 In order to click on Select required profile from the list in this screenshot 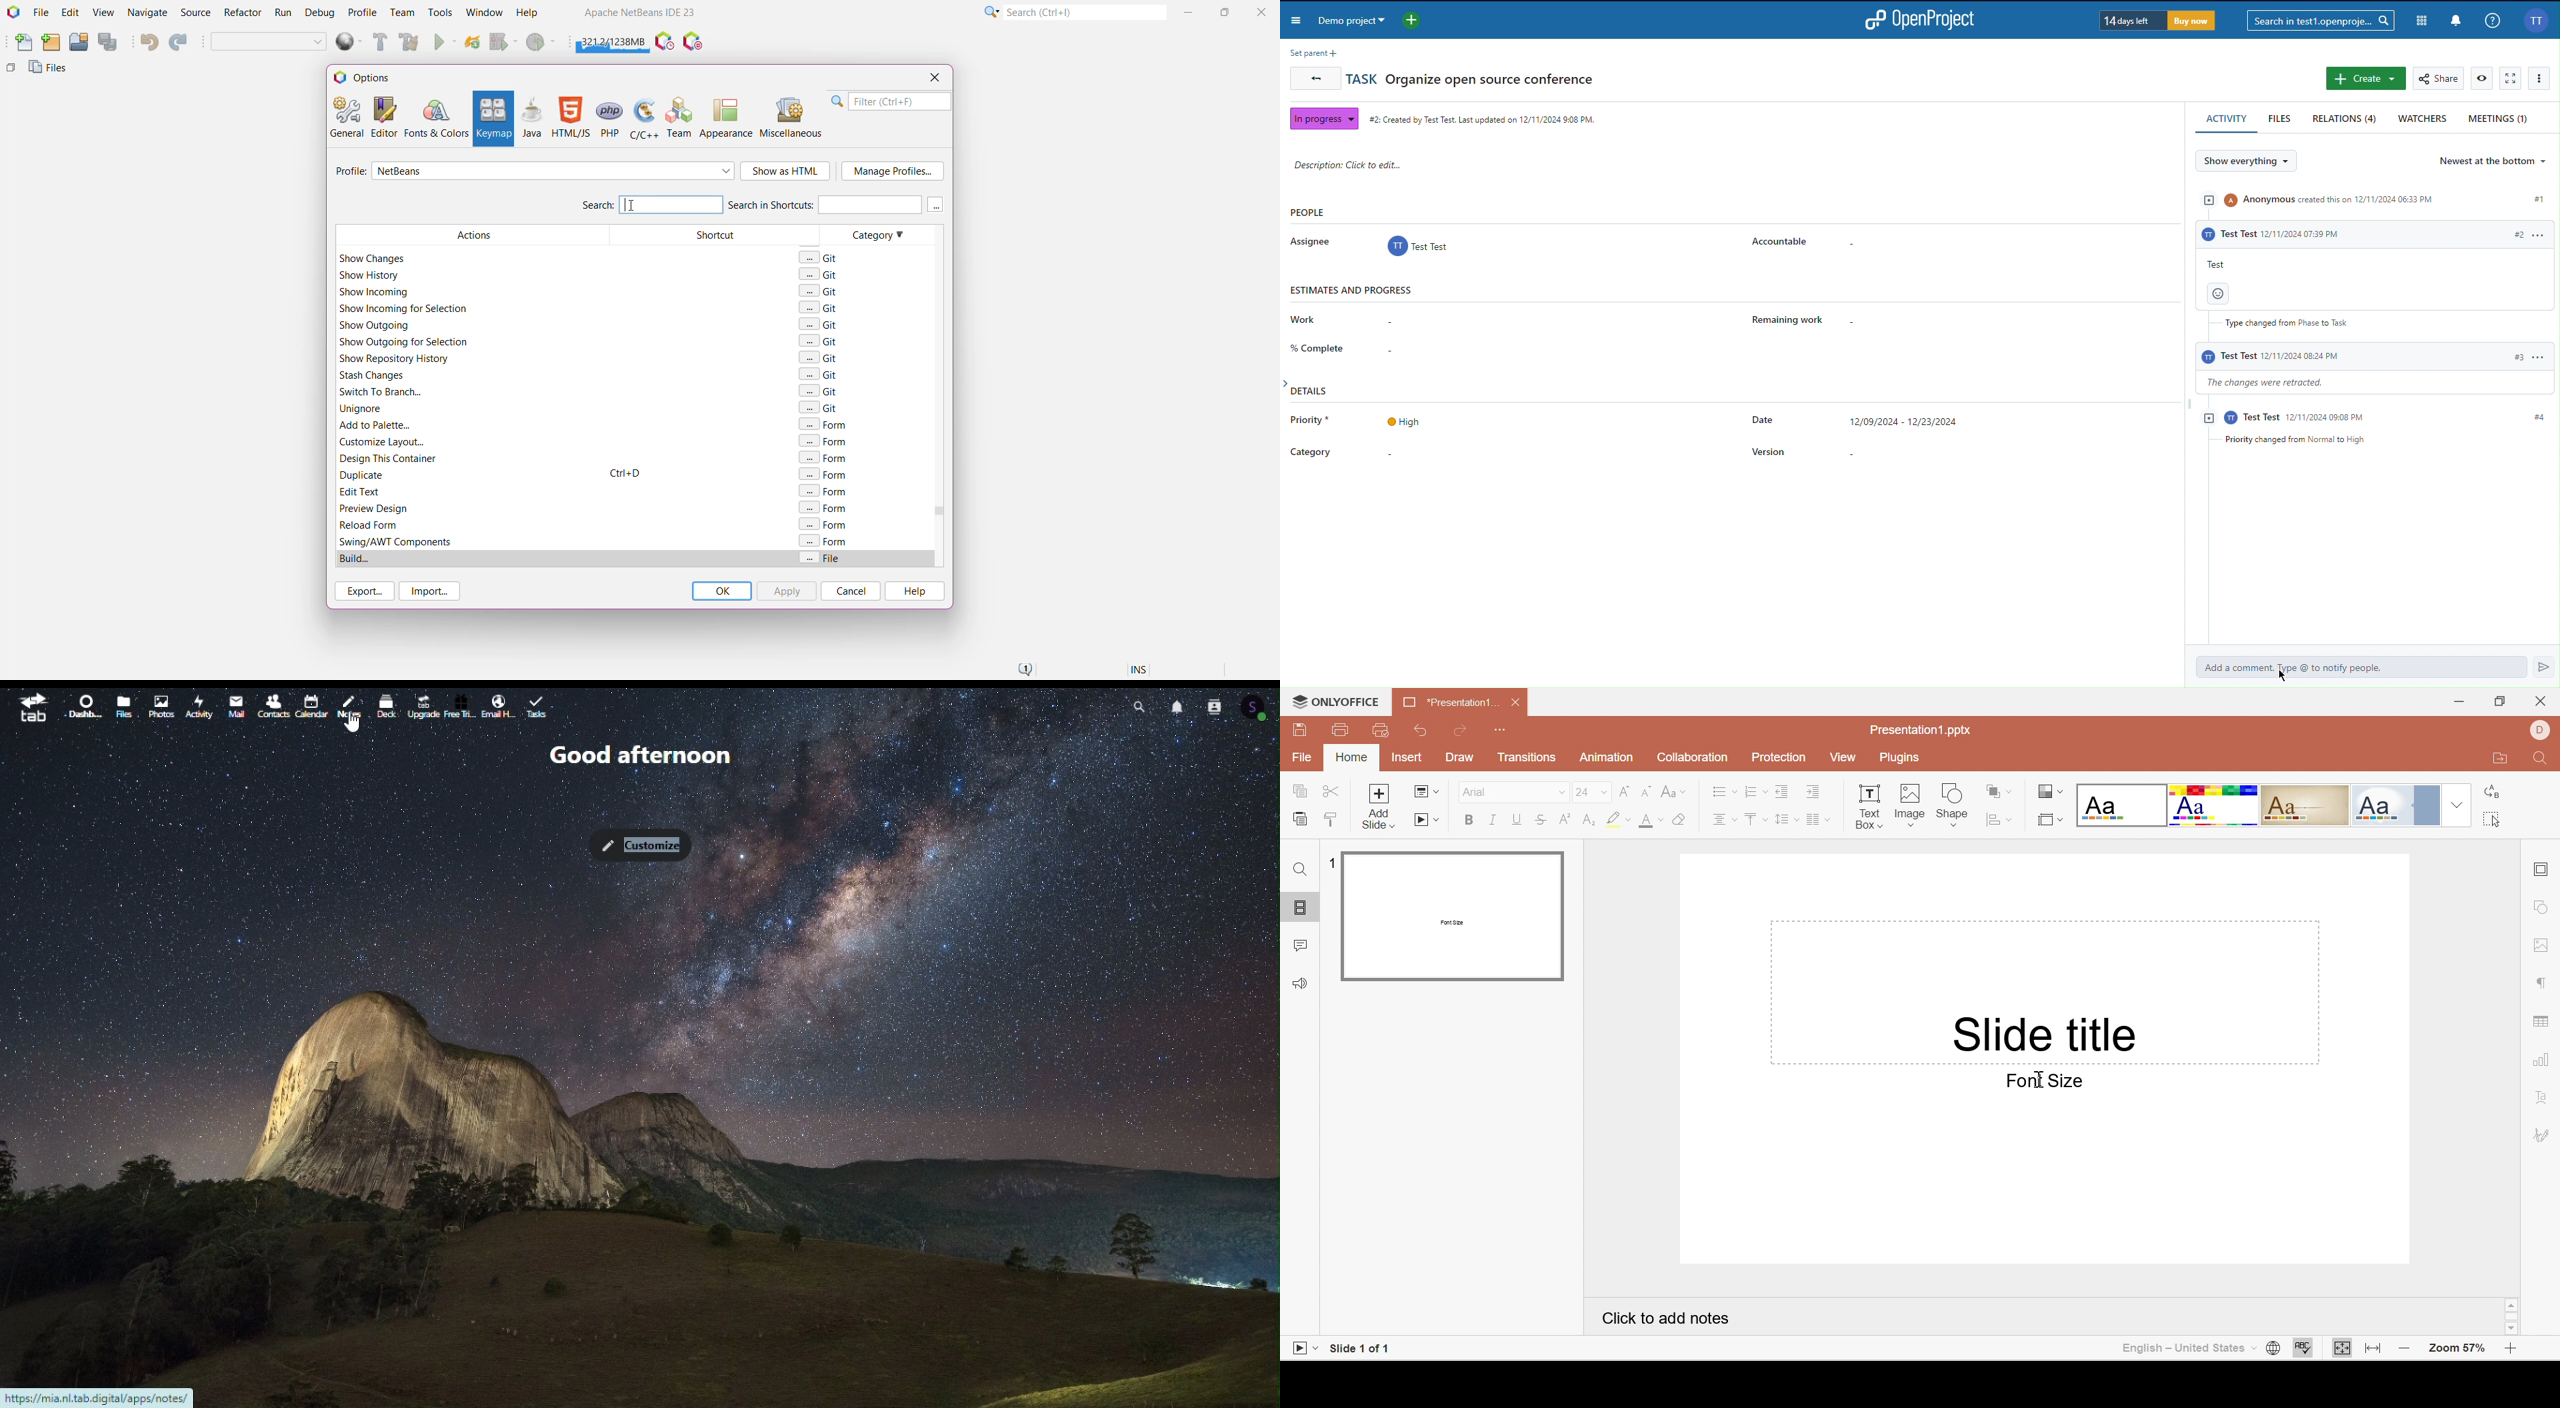, I will do `click(553, 171)`.